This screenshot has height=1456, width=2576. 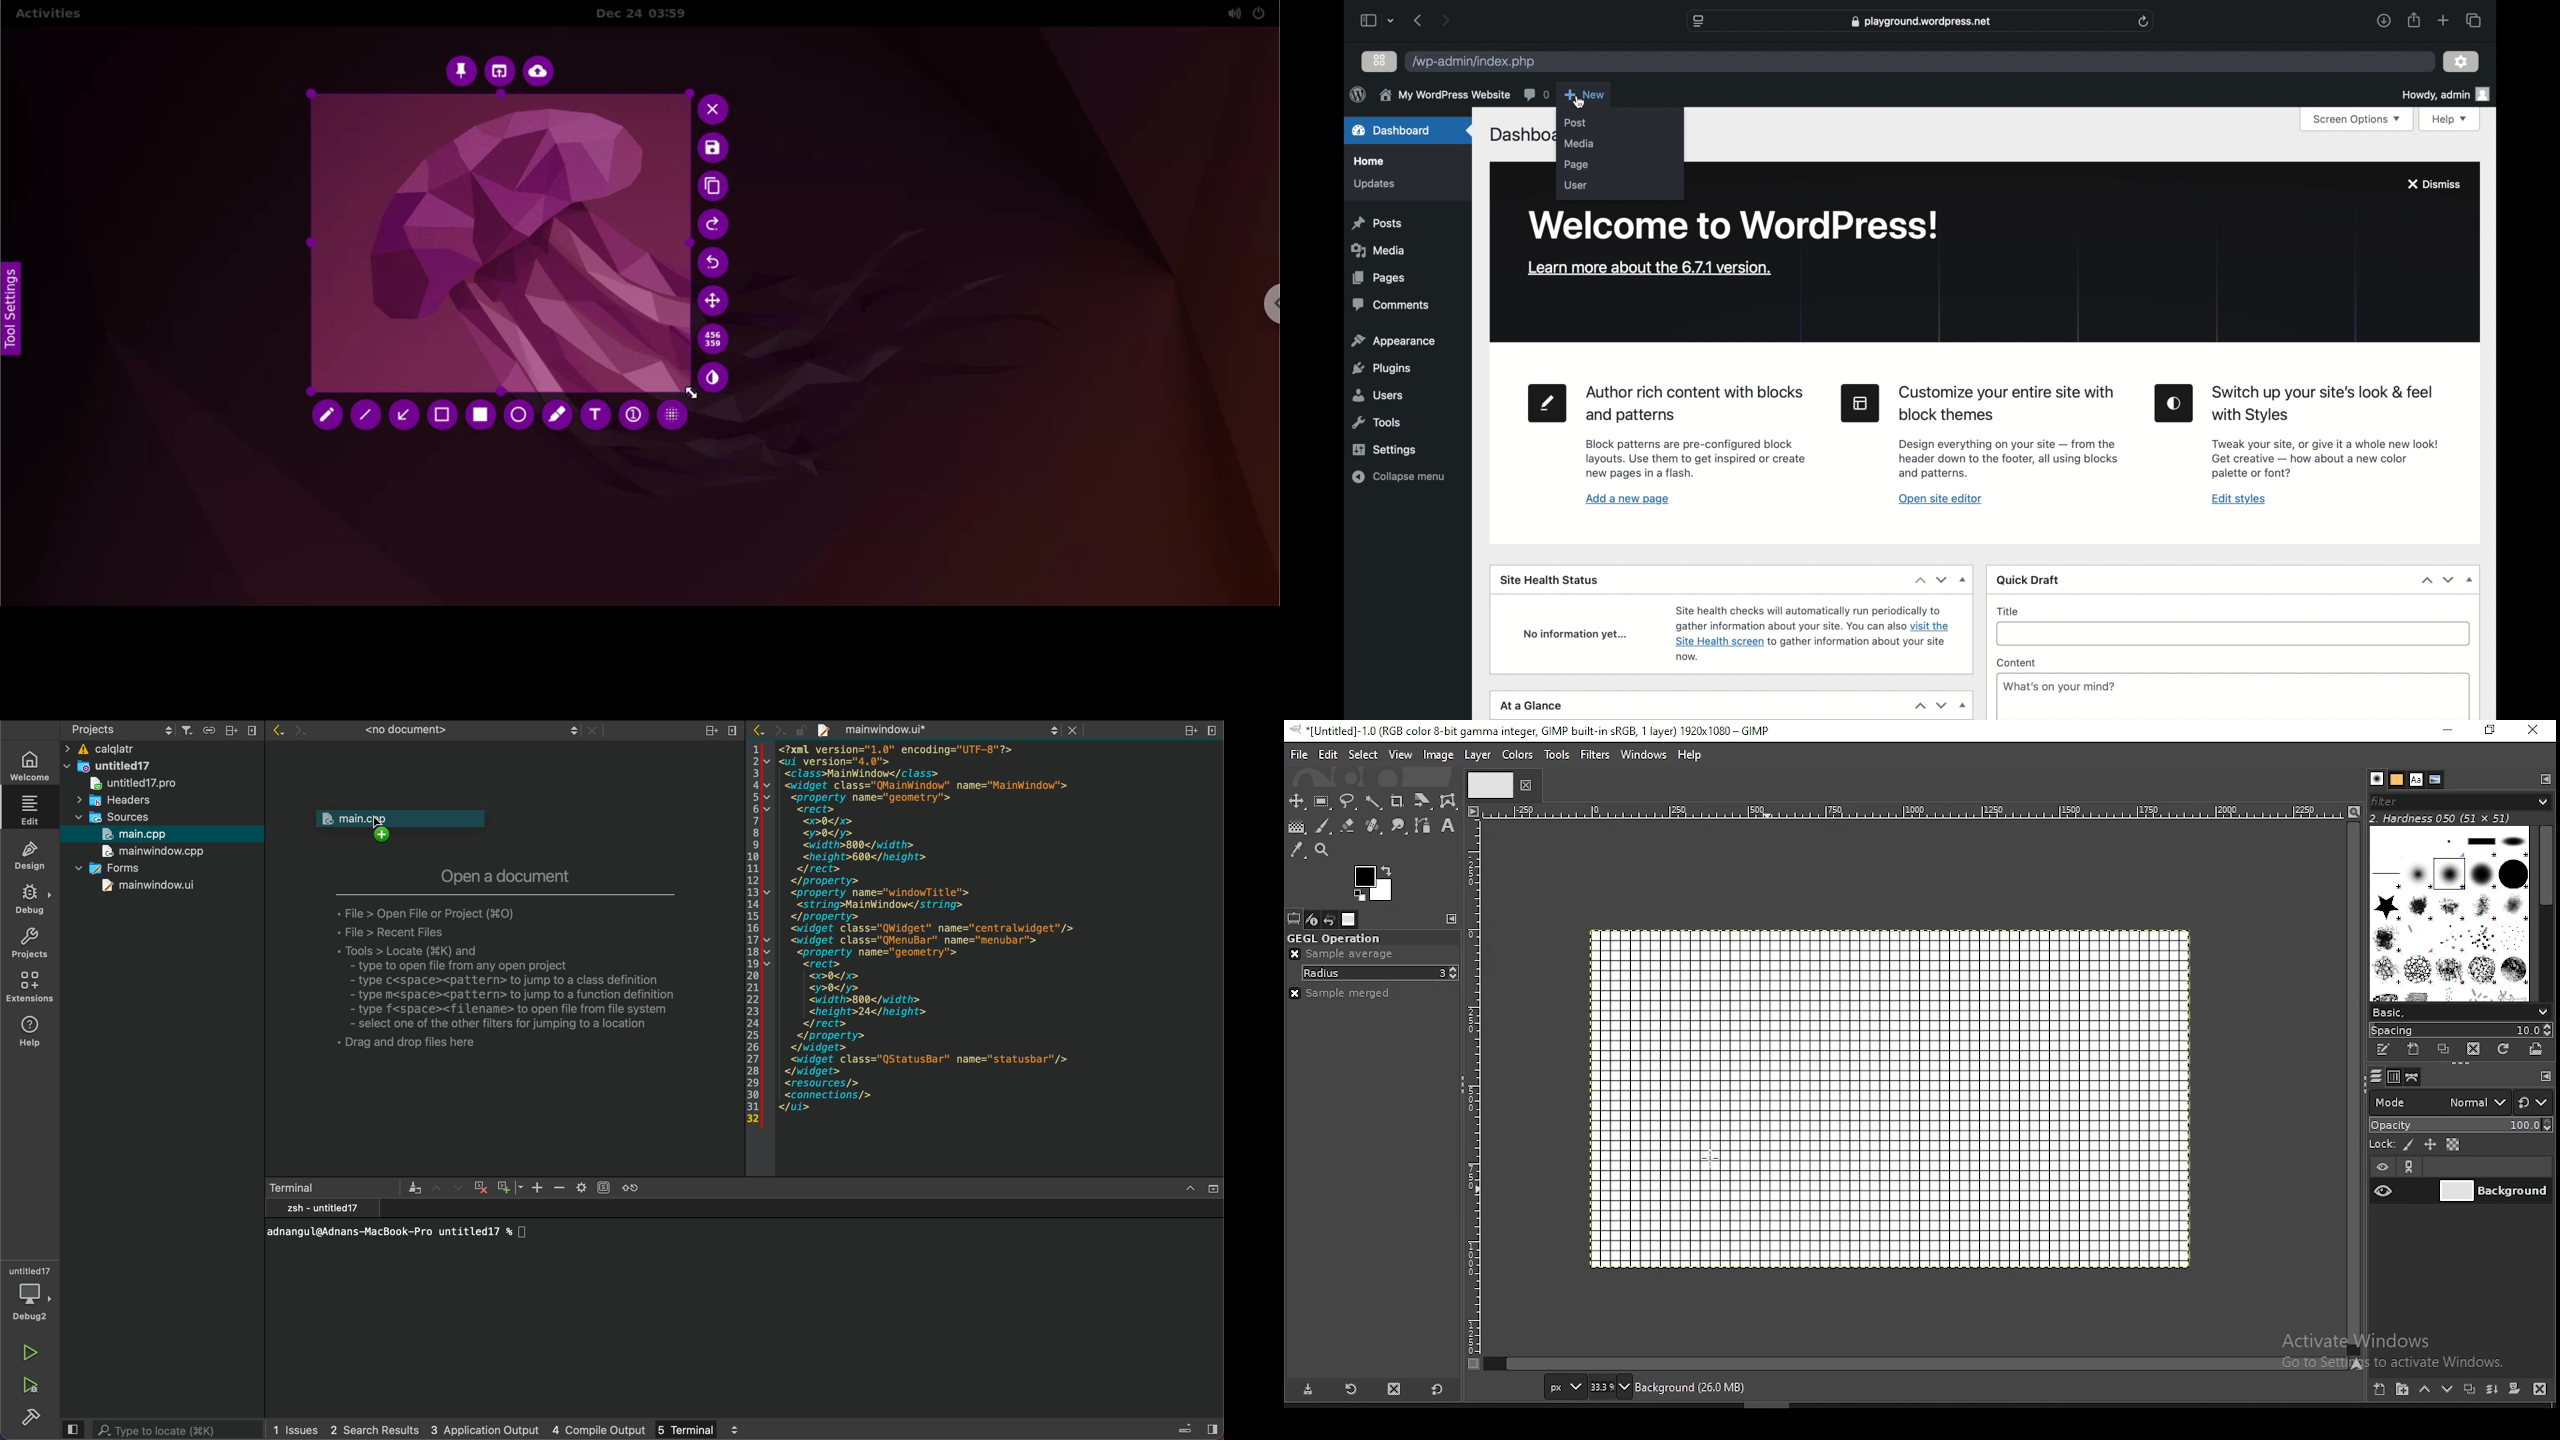 I want to click on Edit styles tool information, so click(x=2325, y=459).